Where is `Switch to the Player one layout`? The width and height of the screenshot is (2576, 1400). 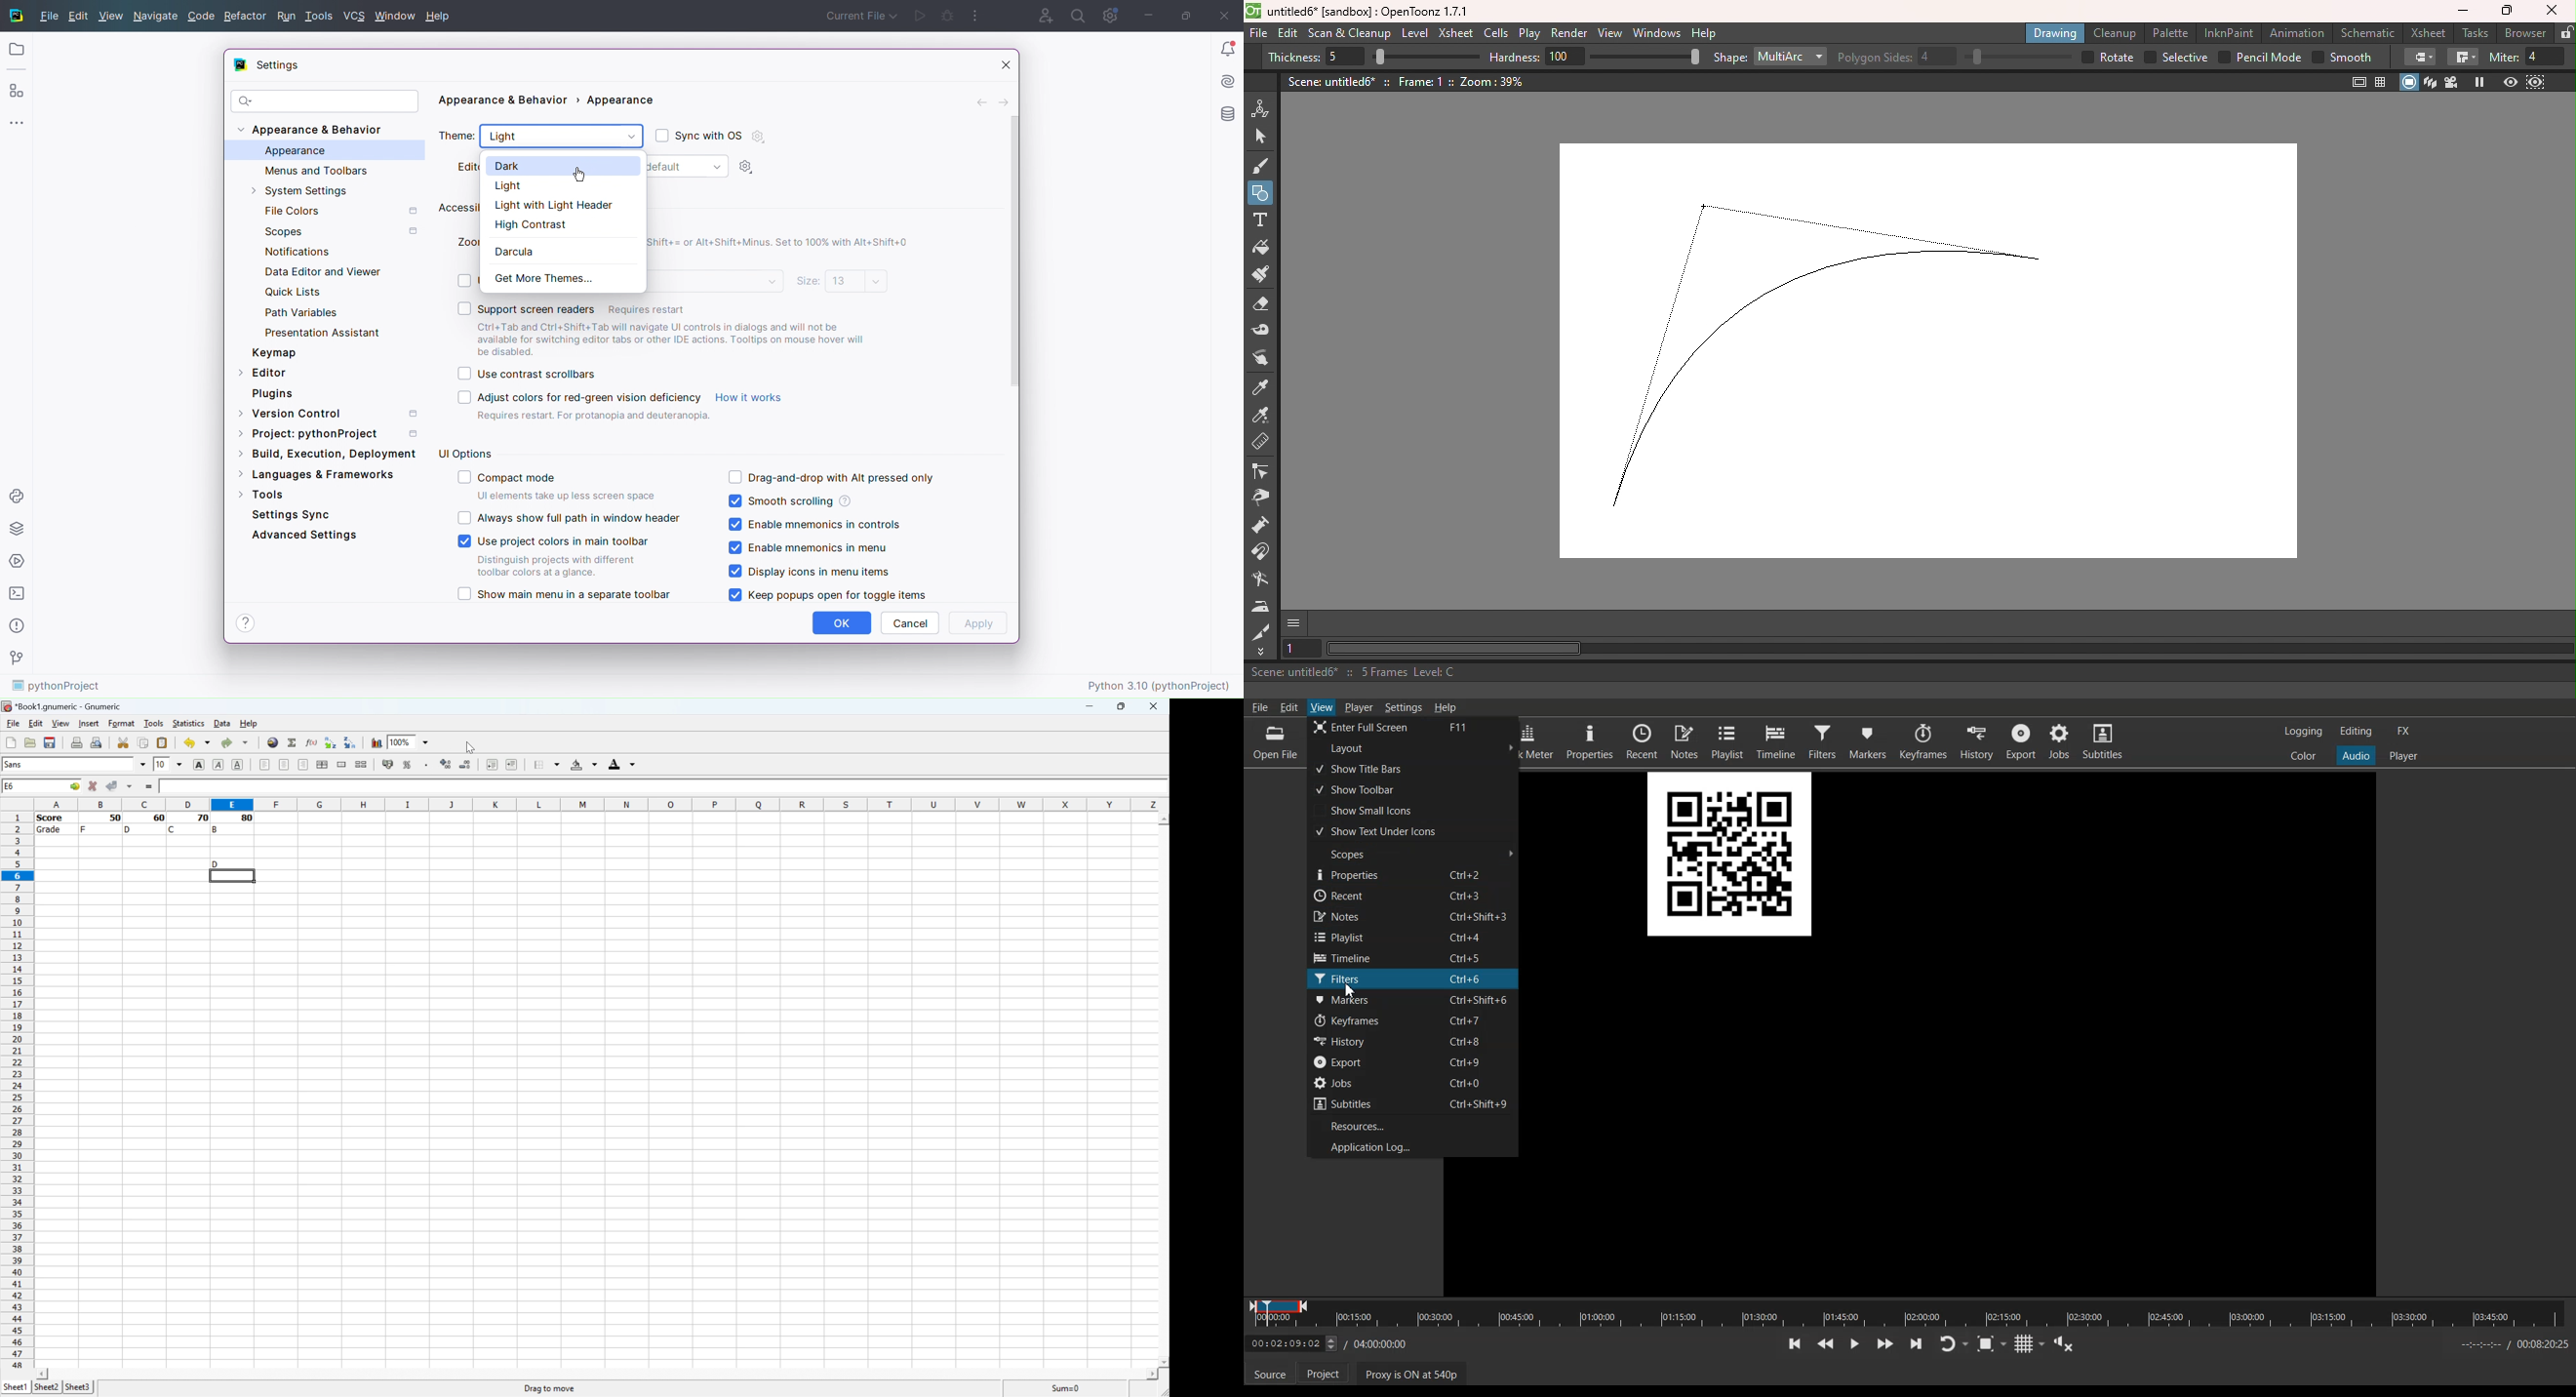 Switch to the Player one layout is located at coordinates (2405, 756).